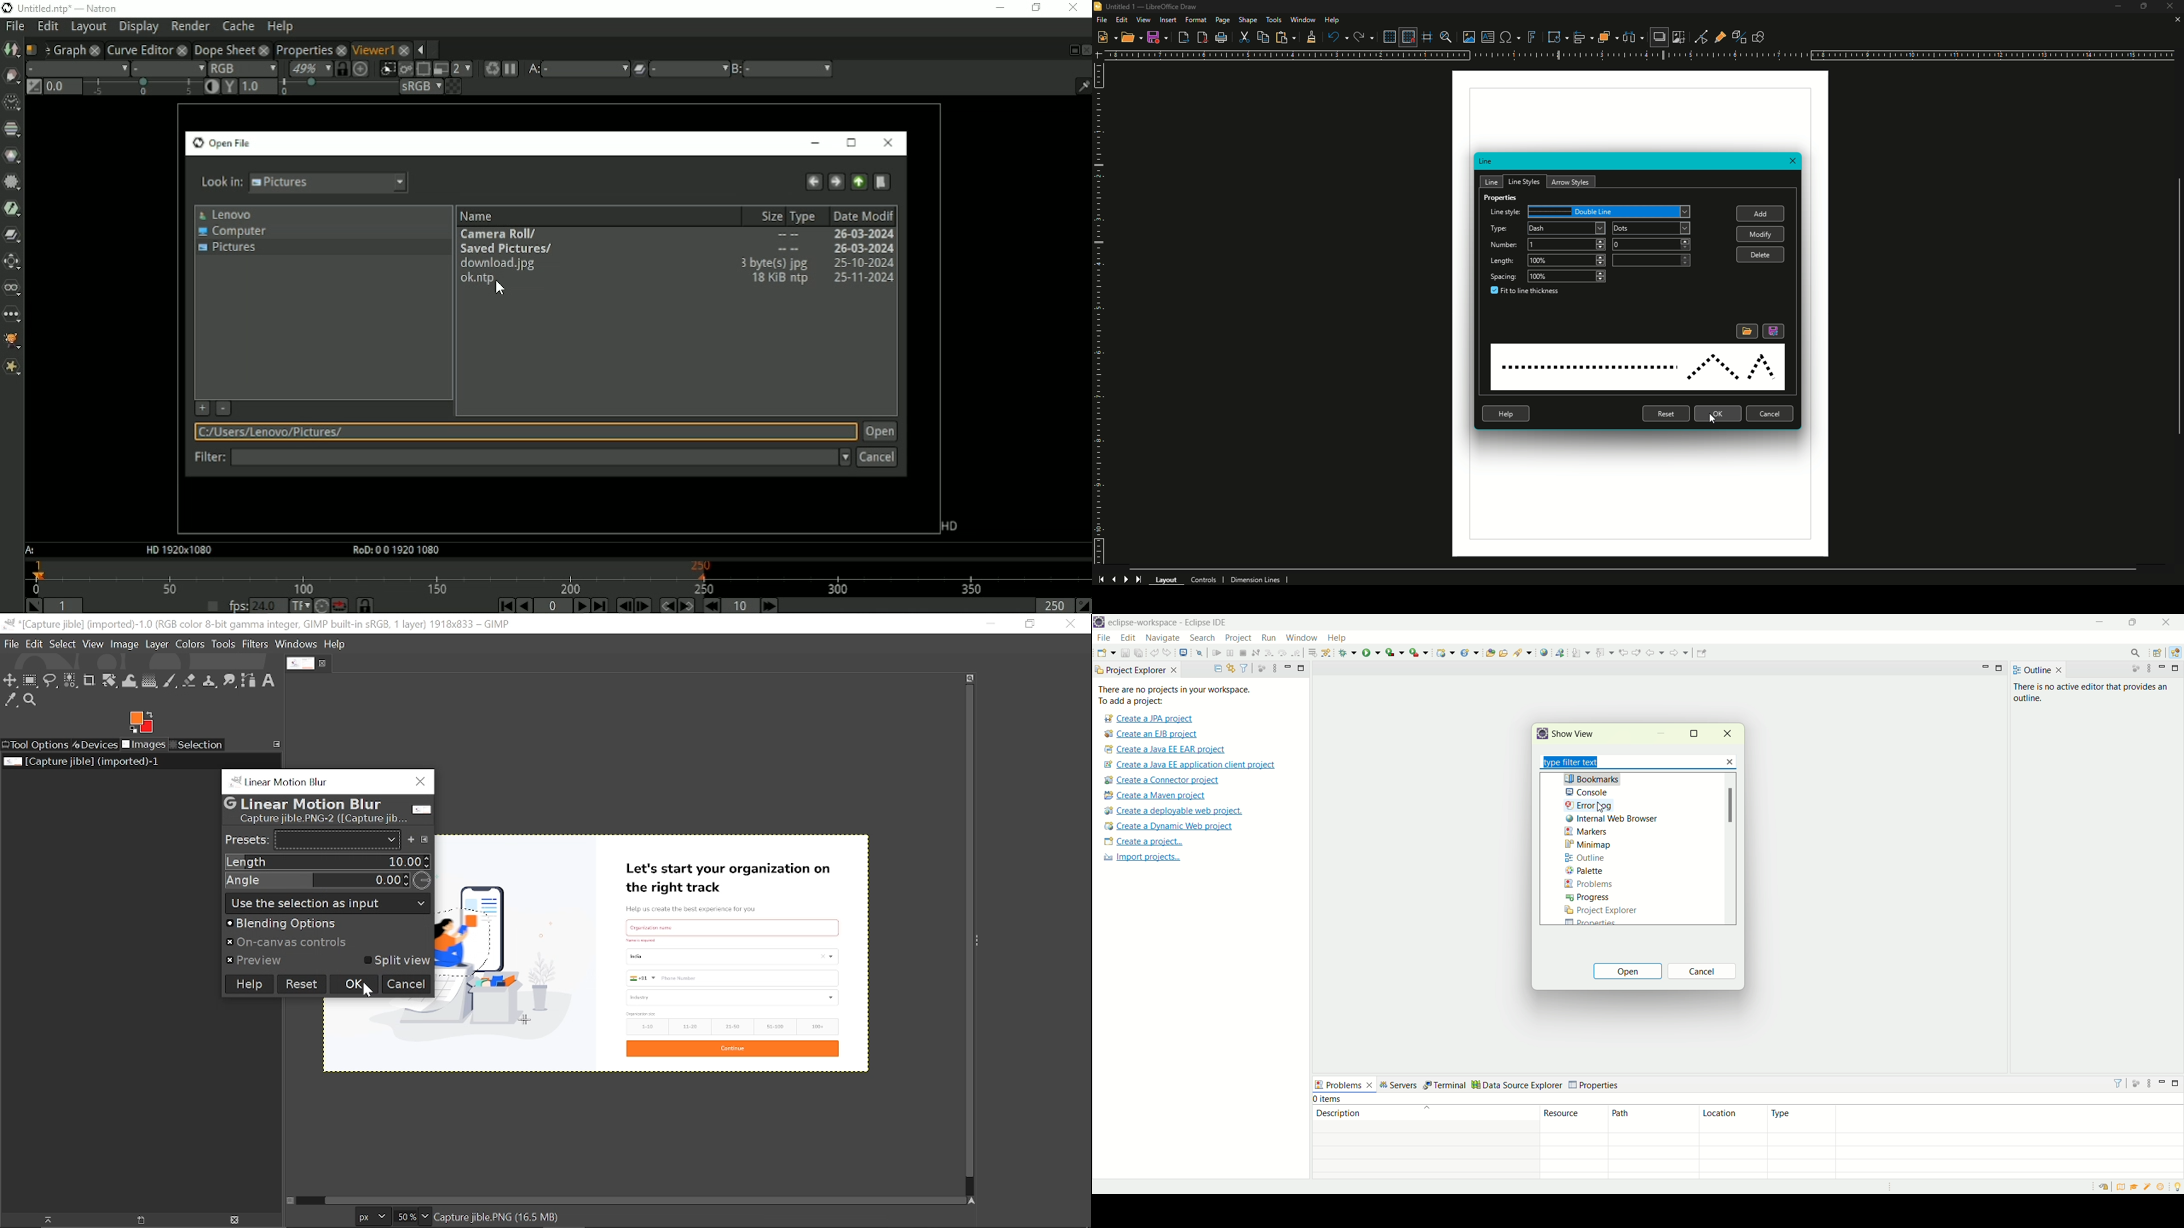 The height and width of the screenshot is (1232, 2184). What do you see at coordinates (2132, 652) in the screenshot?
I see `search` at bounding box center [2132, 652].